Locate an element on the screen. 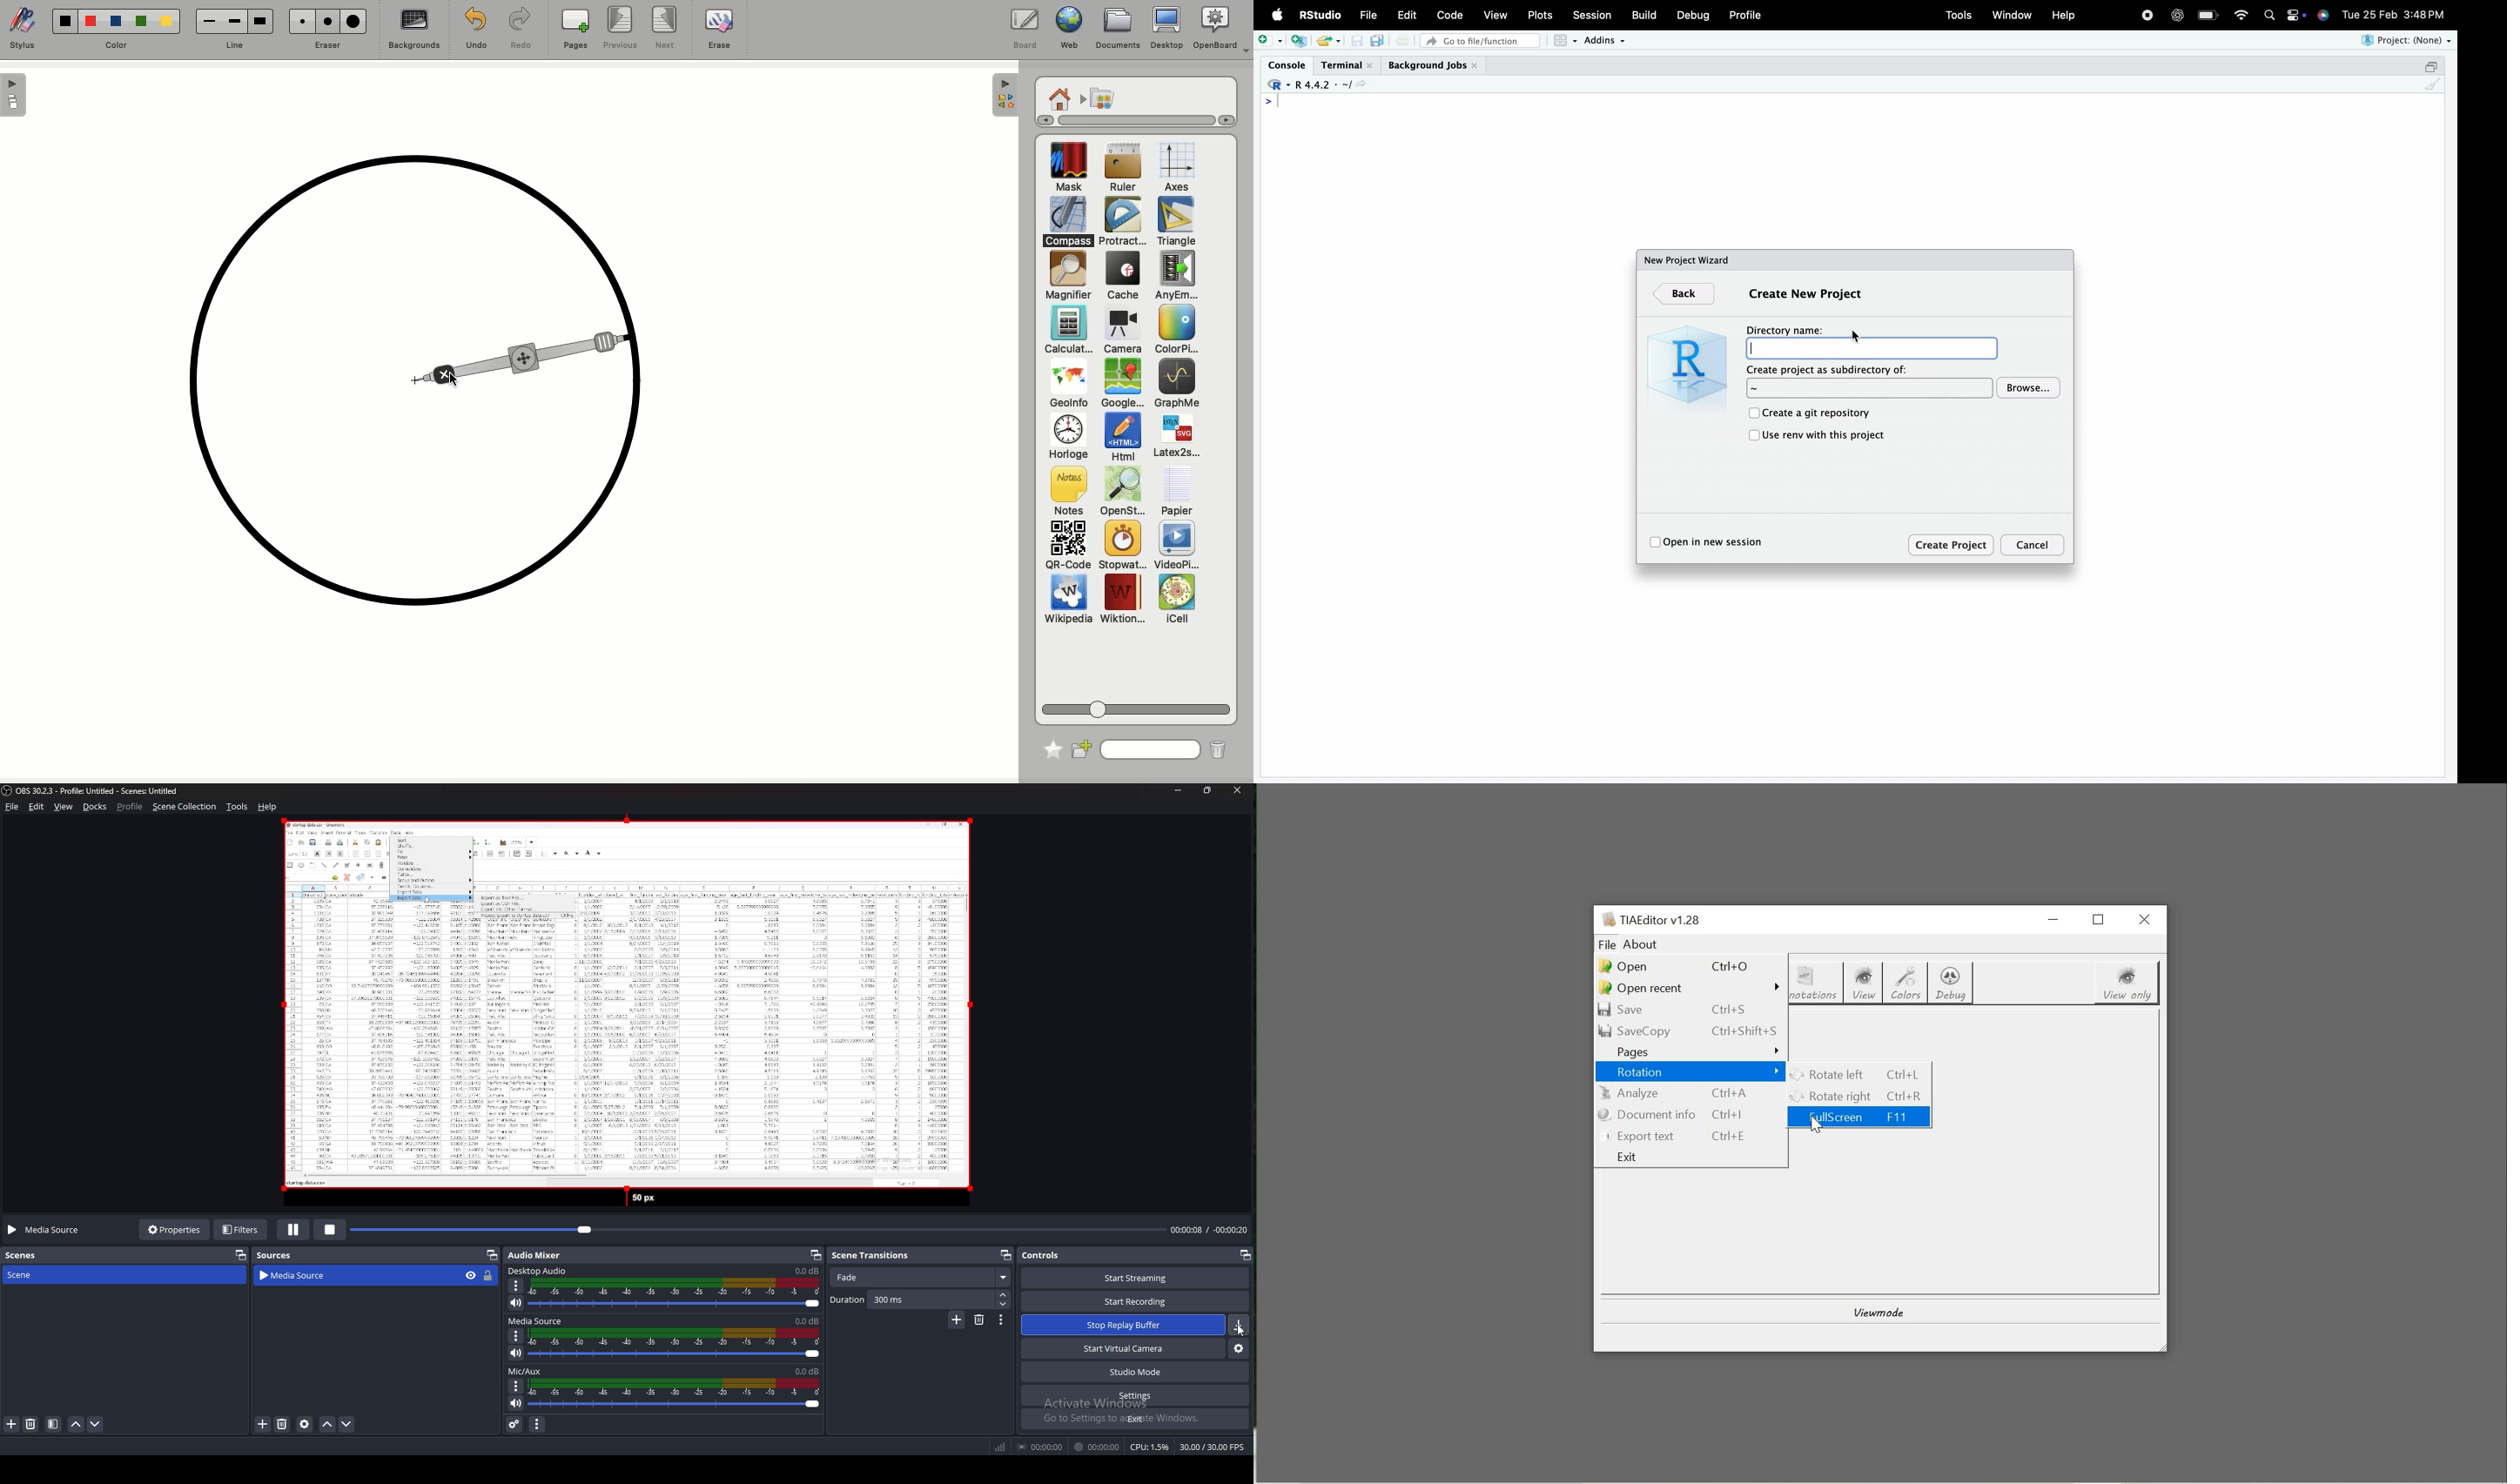 The image size is (2520, 1484). move source up is located at coordinates (328, 1424).